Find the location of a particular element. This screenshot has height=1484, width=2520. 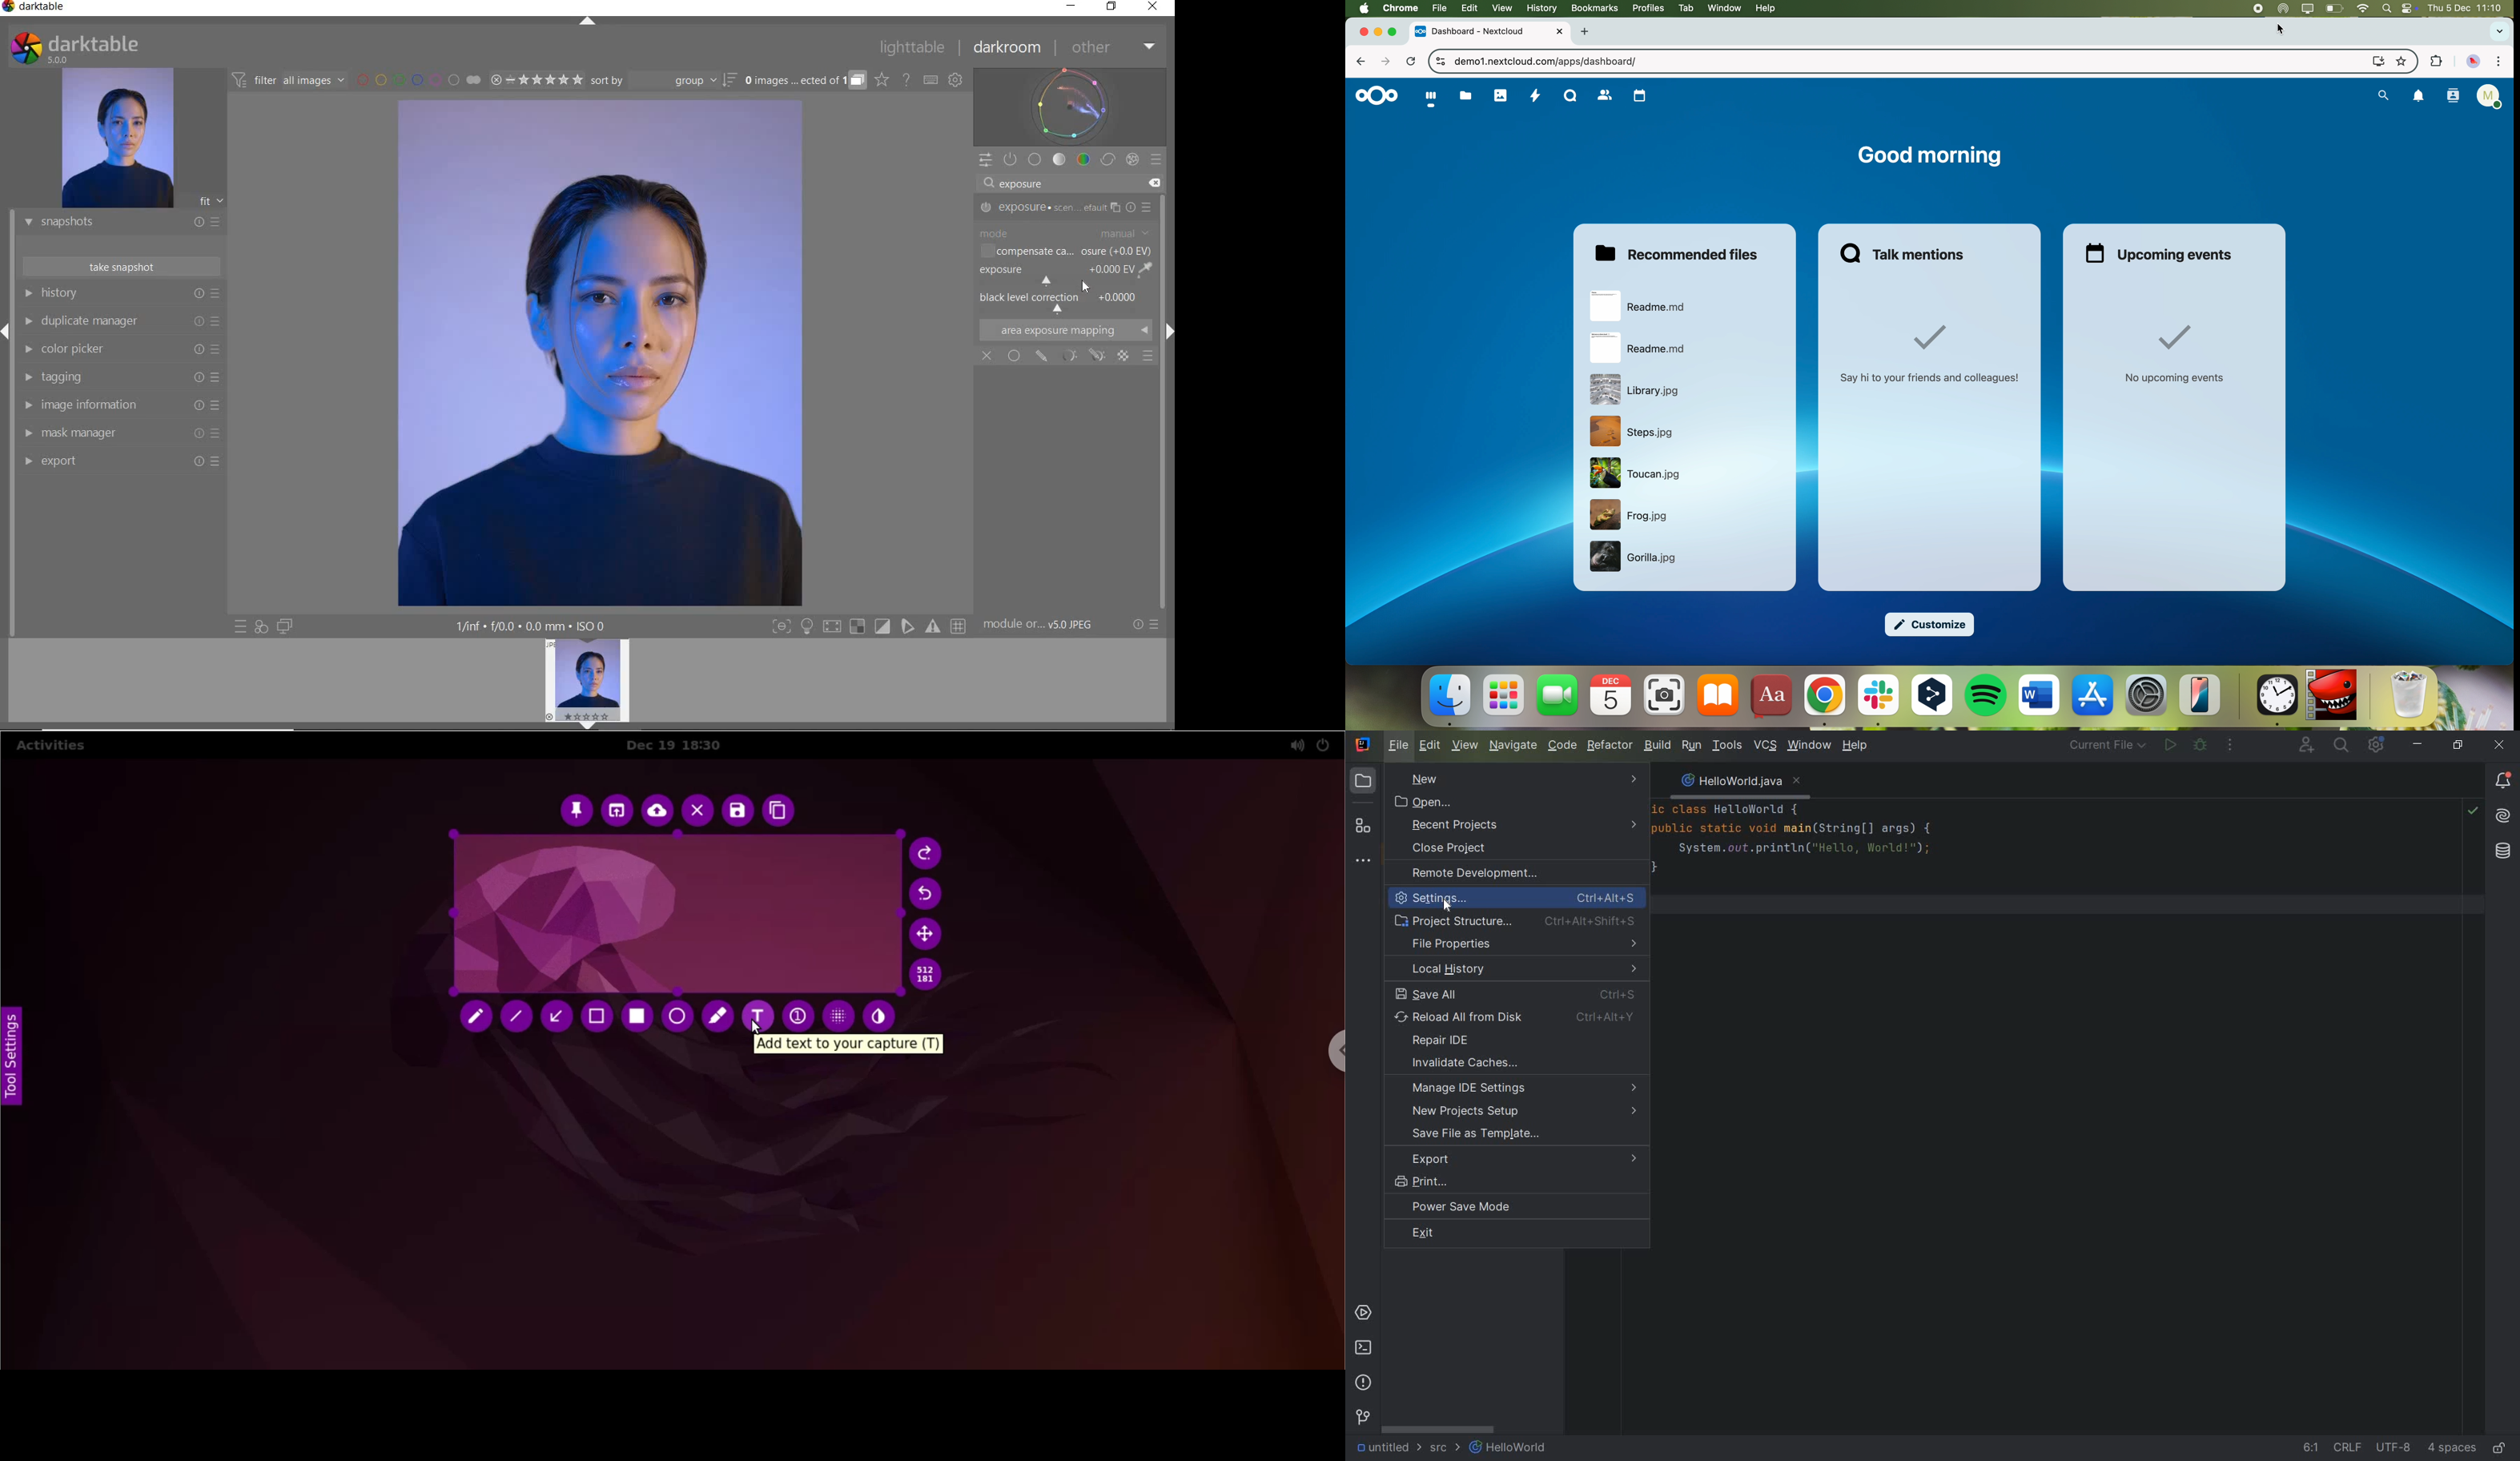

Button is located at coordinates (883, 627).